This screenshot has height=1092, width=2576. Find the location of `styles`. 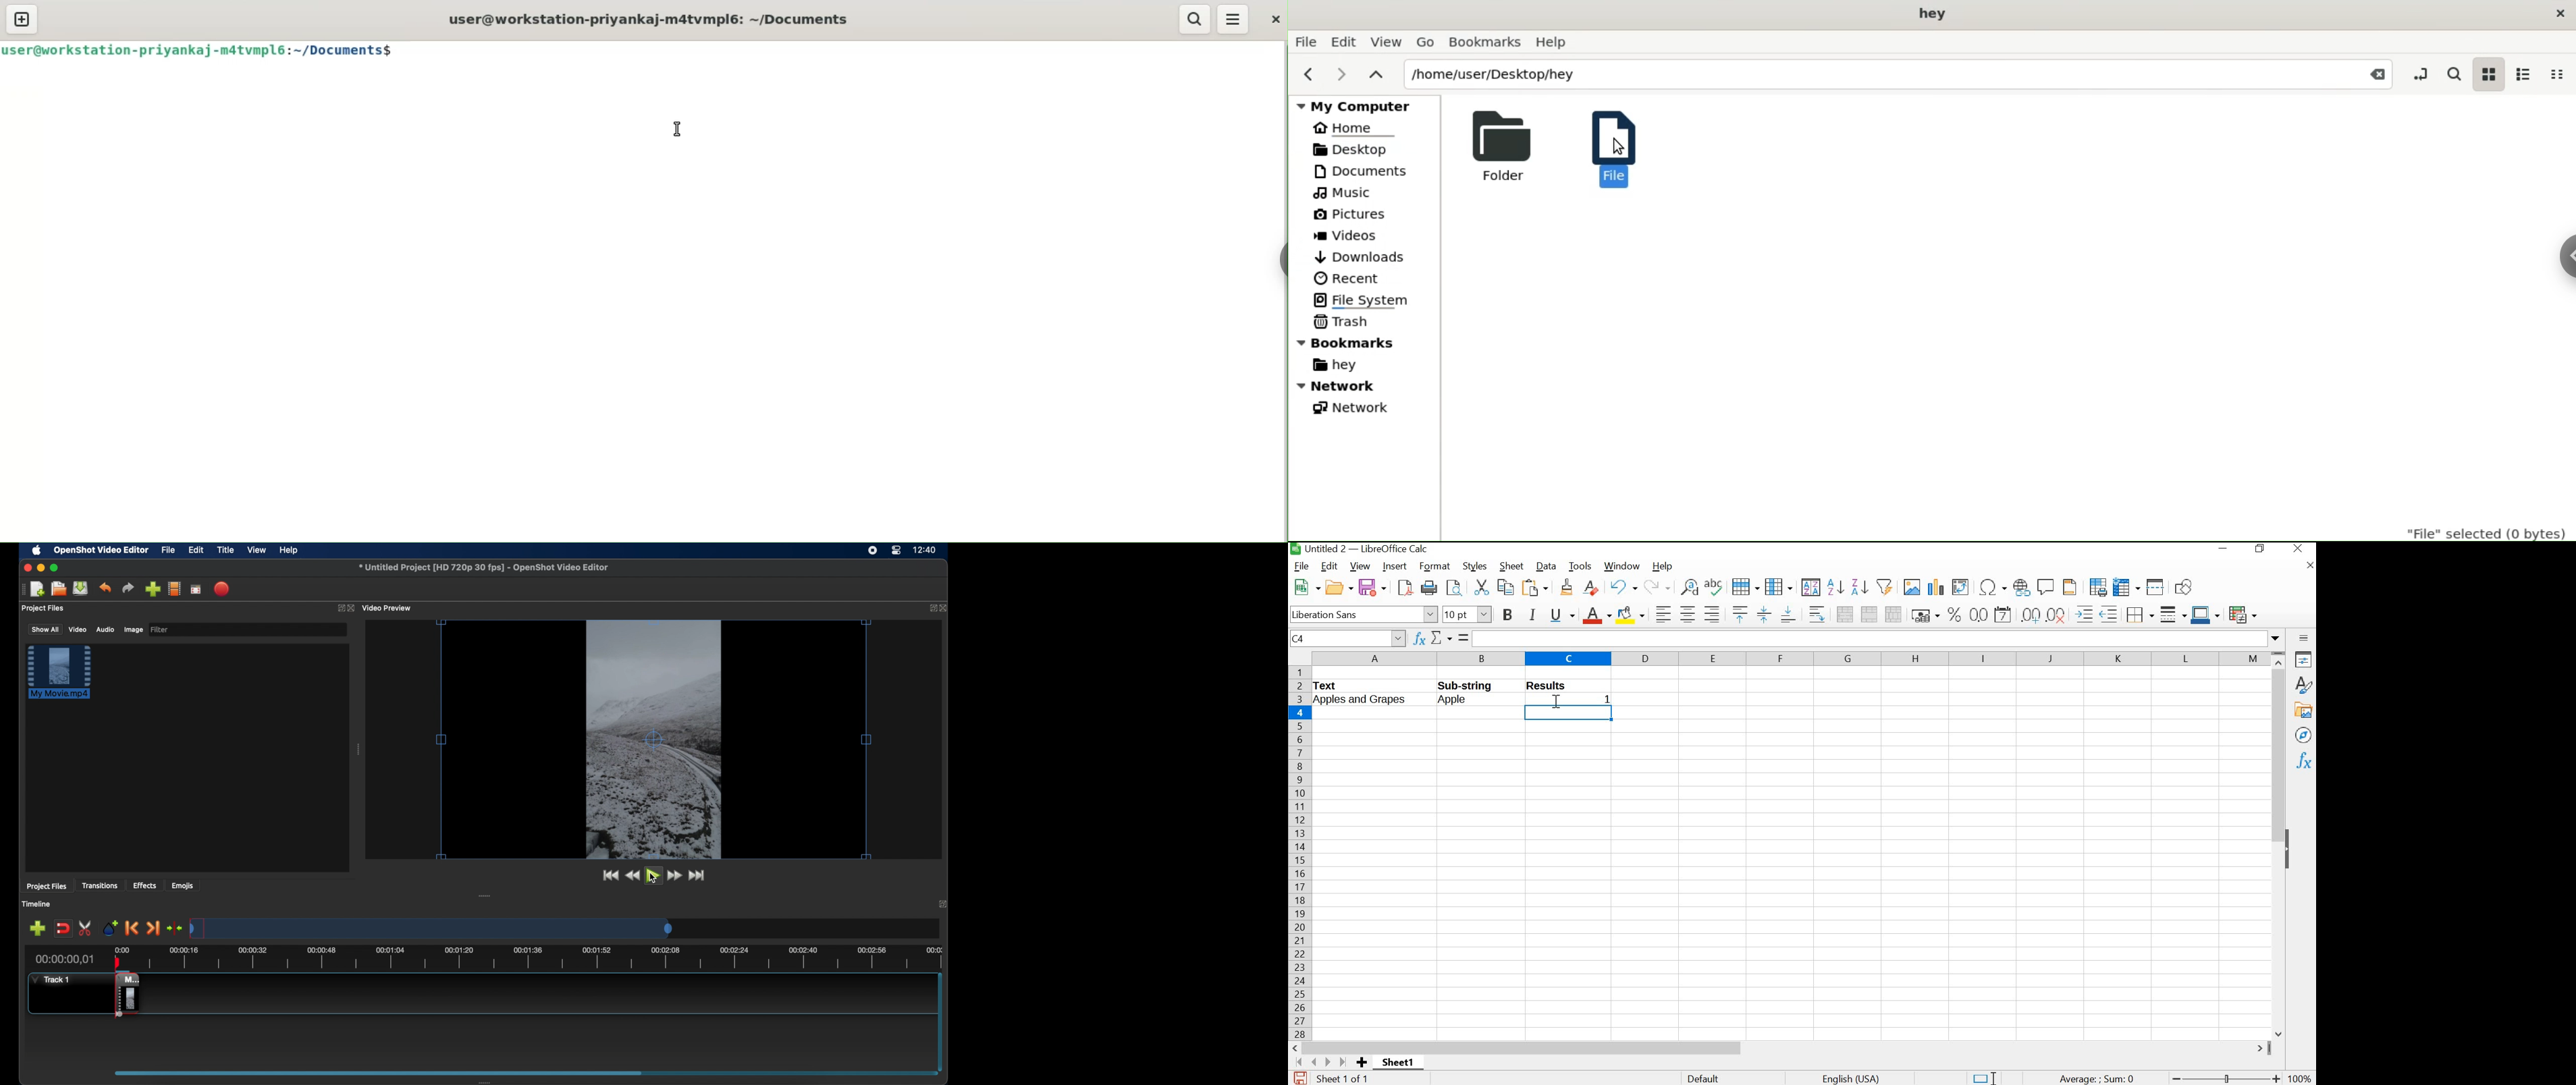

styles is located at coordinates (2303, 685).